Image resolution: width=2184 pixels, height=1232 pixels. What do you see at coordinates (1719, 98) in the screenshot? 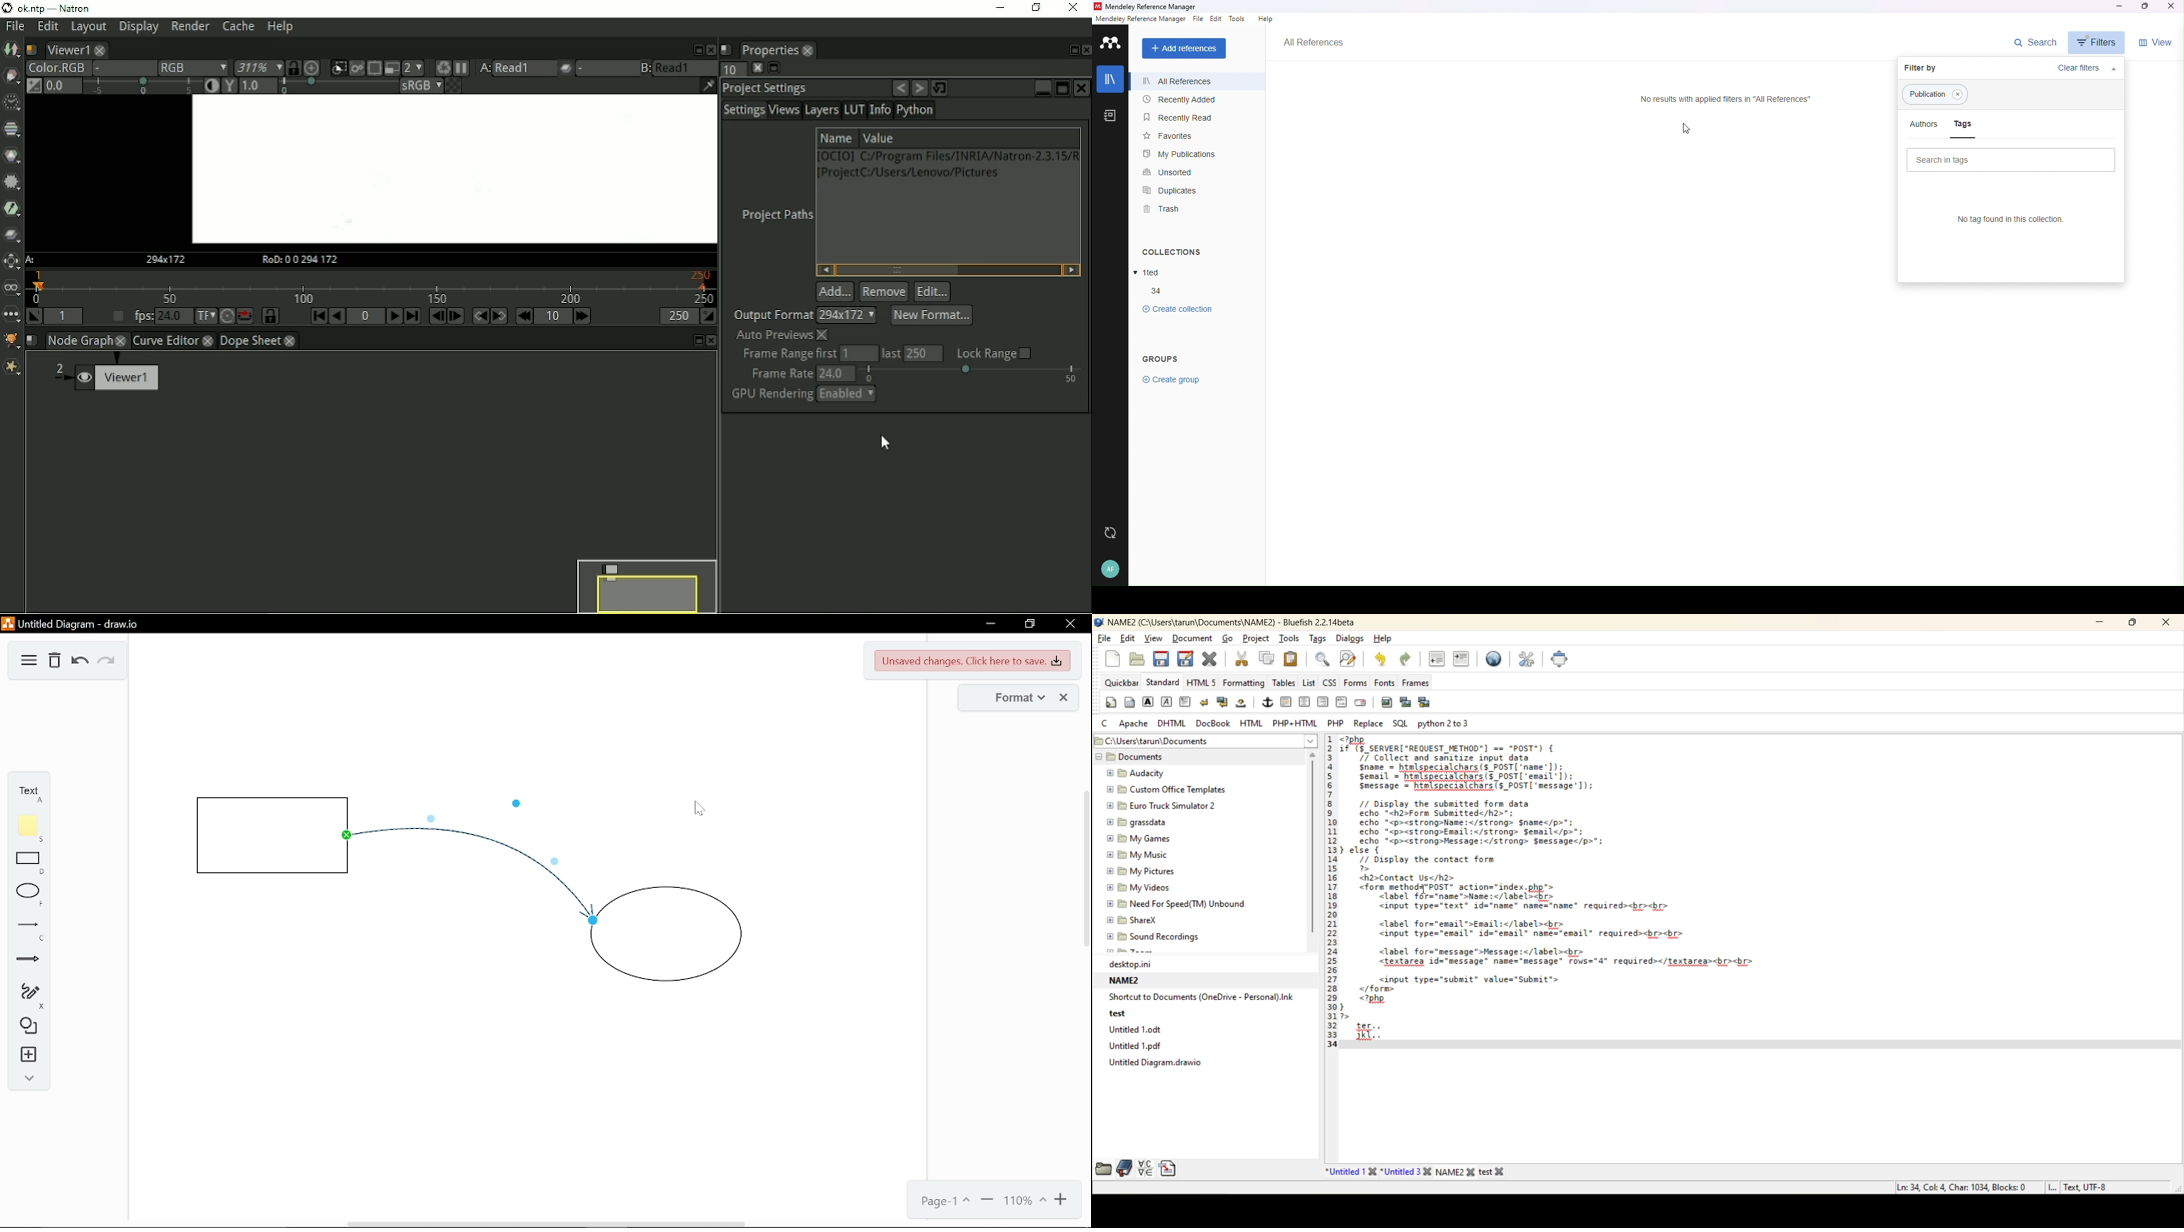
I see `No results with applied filters in "All References”` at bounding box center [1719, 98].